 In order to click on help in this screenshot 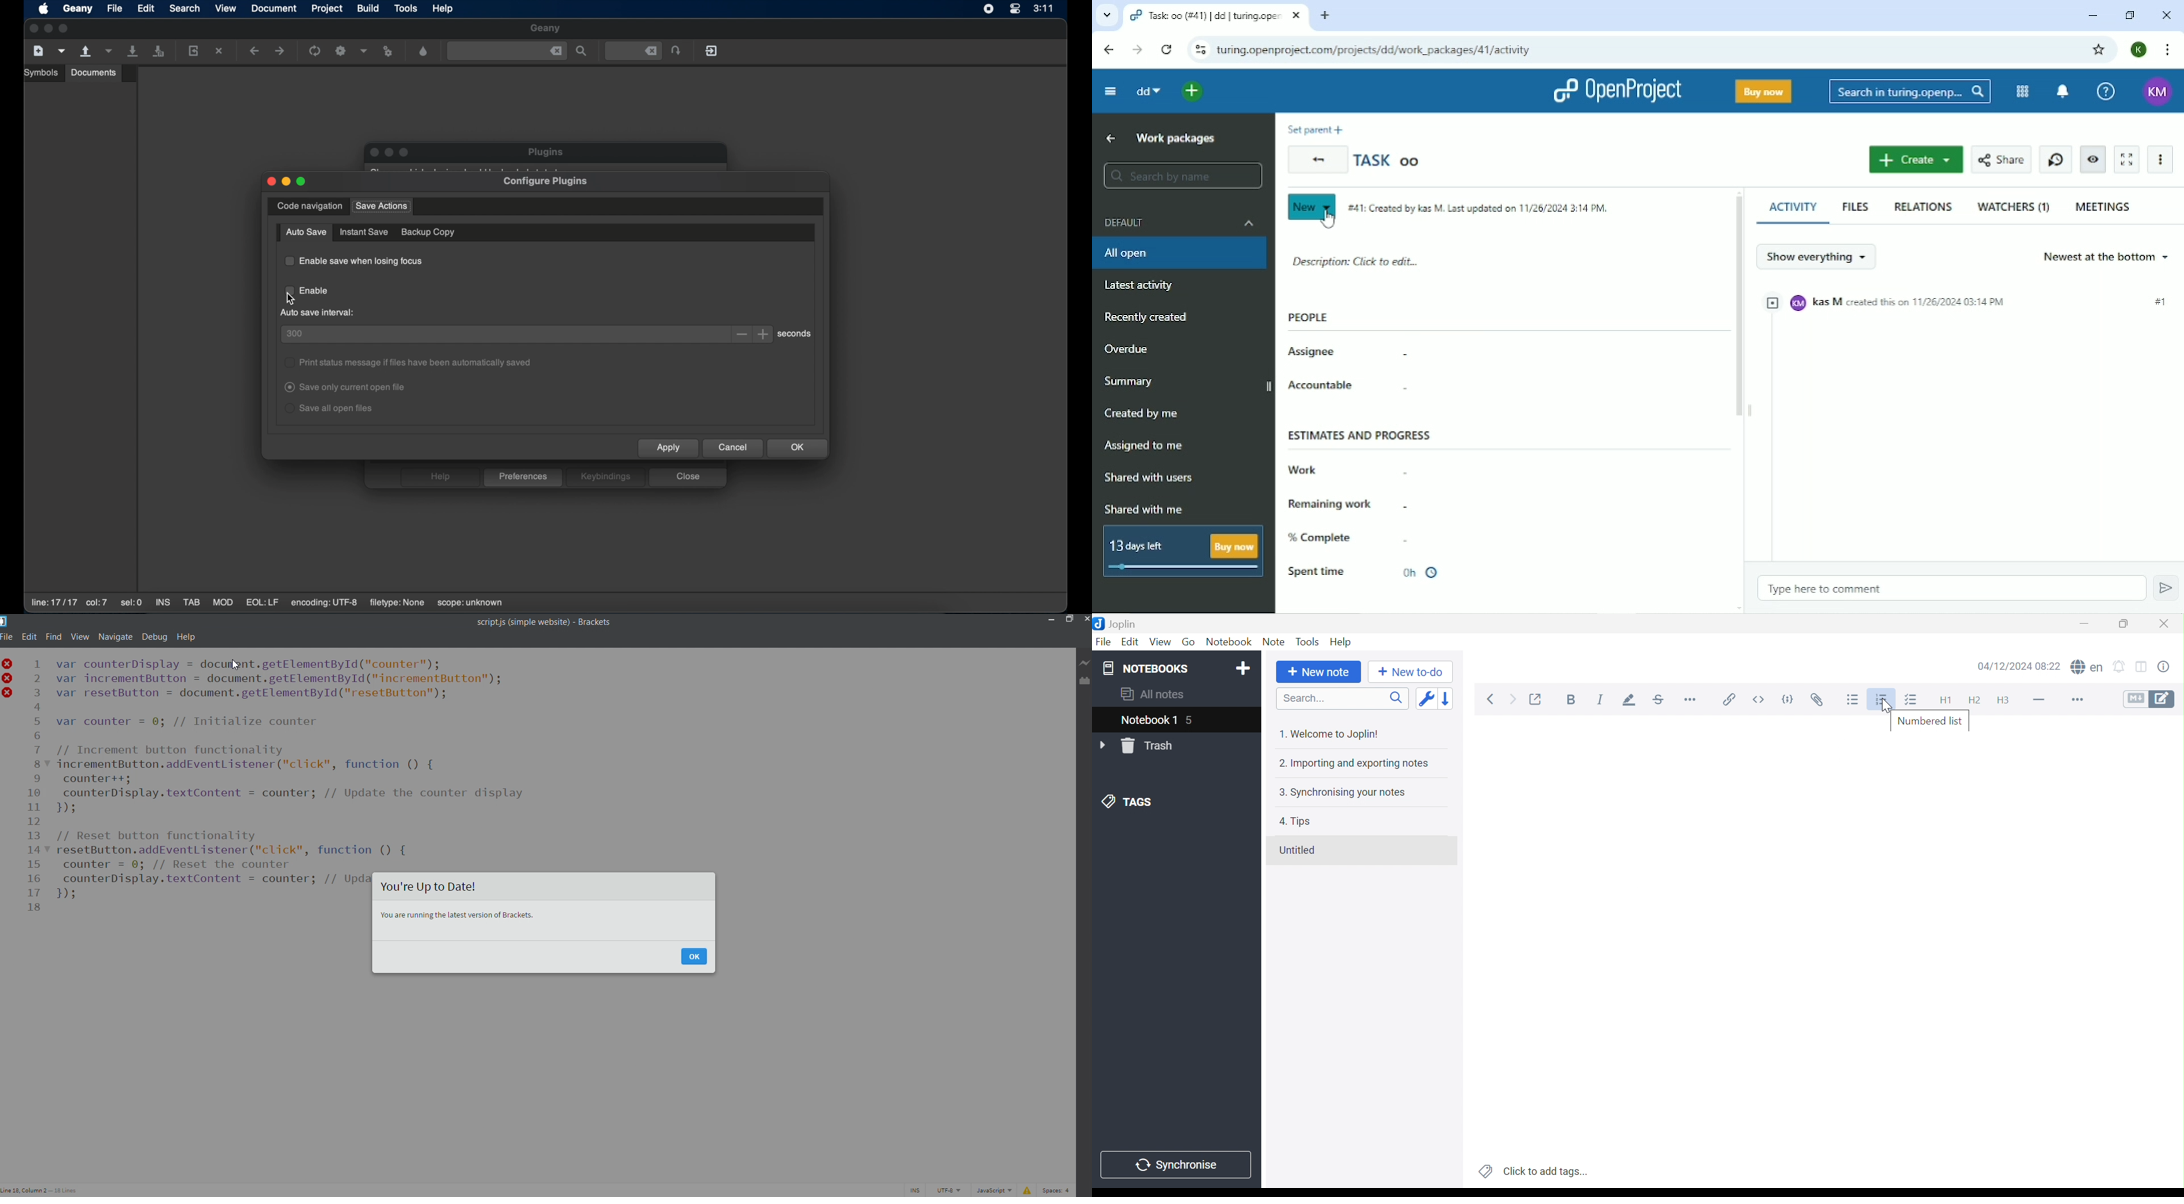, I will do `click(185, 636)`.